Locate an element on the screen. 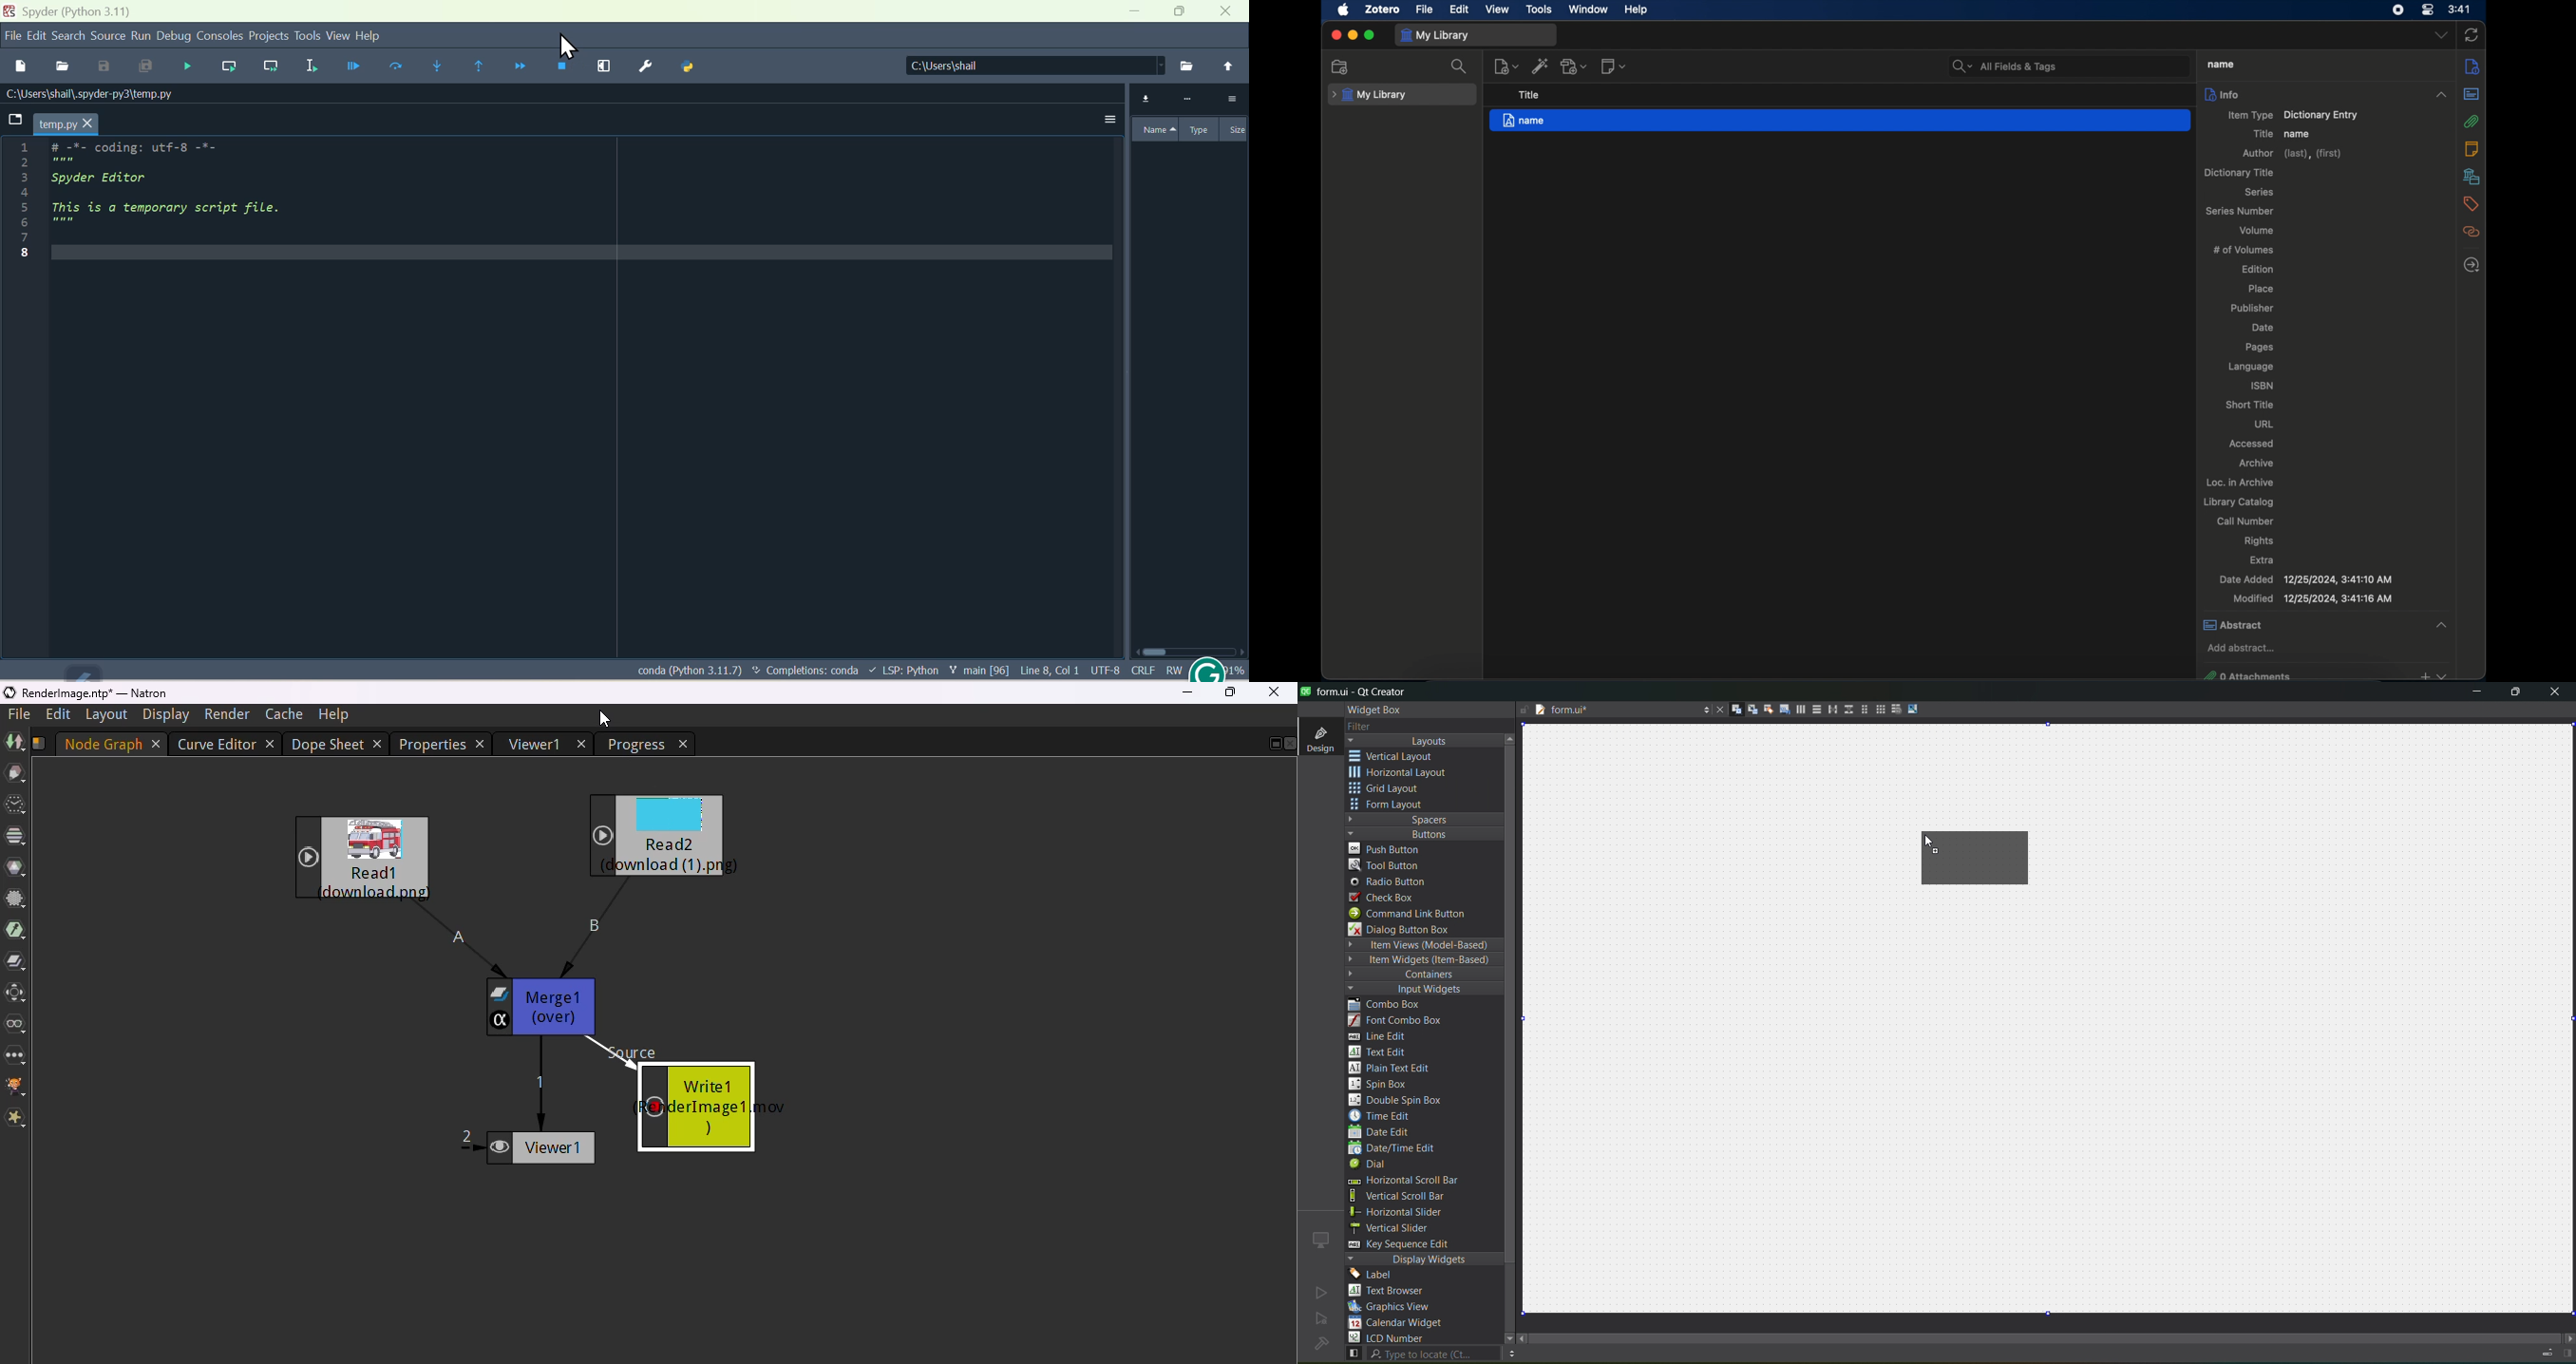 The width and height of the screenshot is (2576, 1372).  is located at coordinates (38, 34).